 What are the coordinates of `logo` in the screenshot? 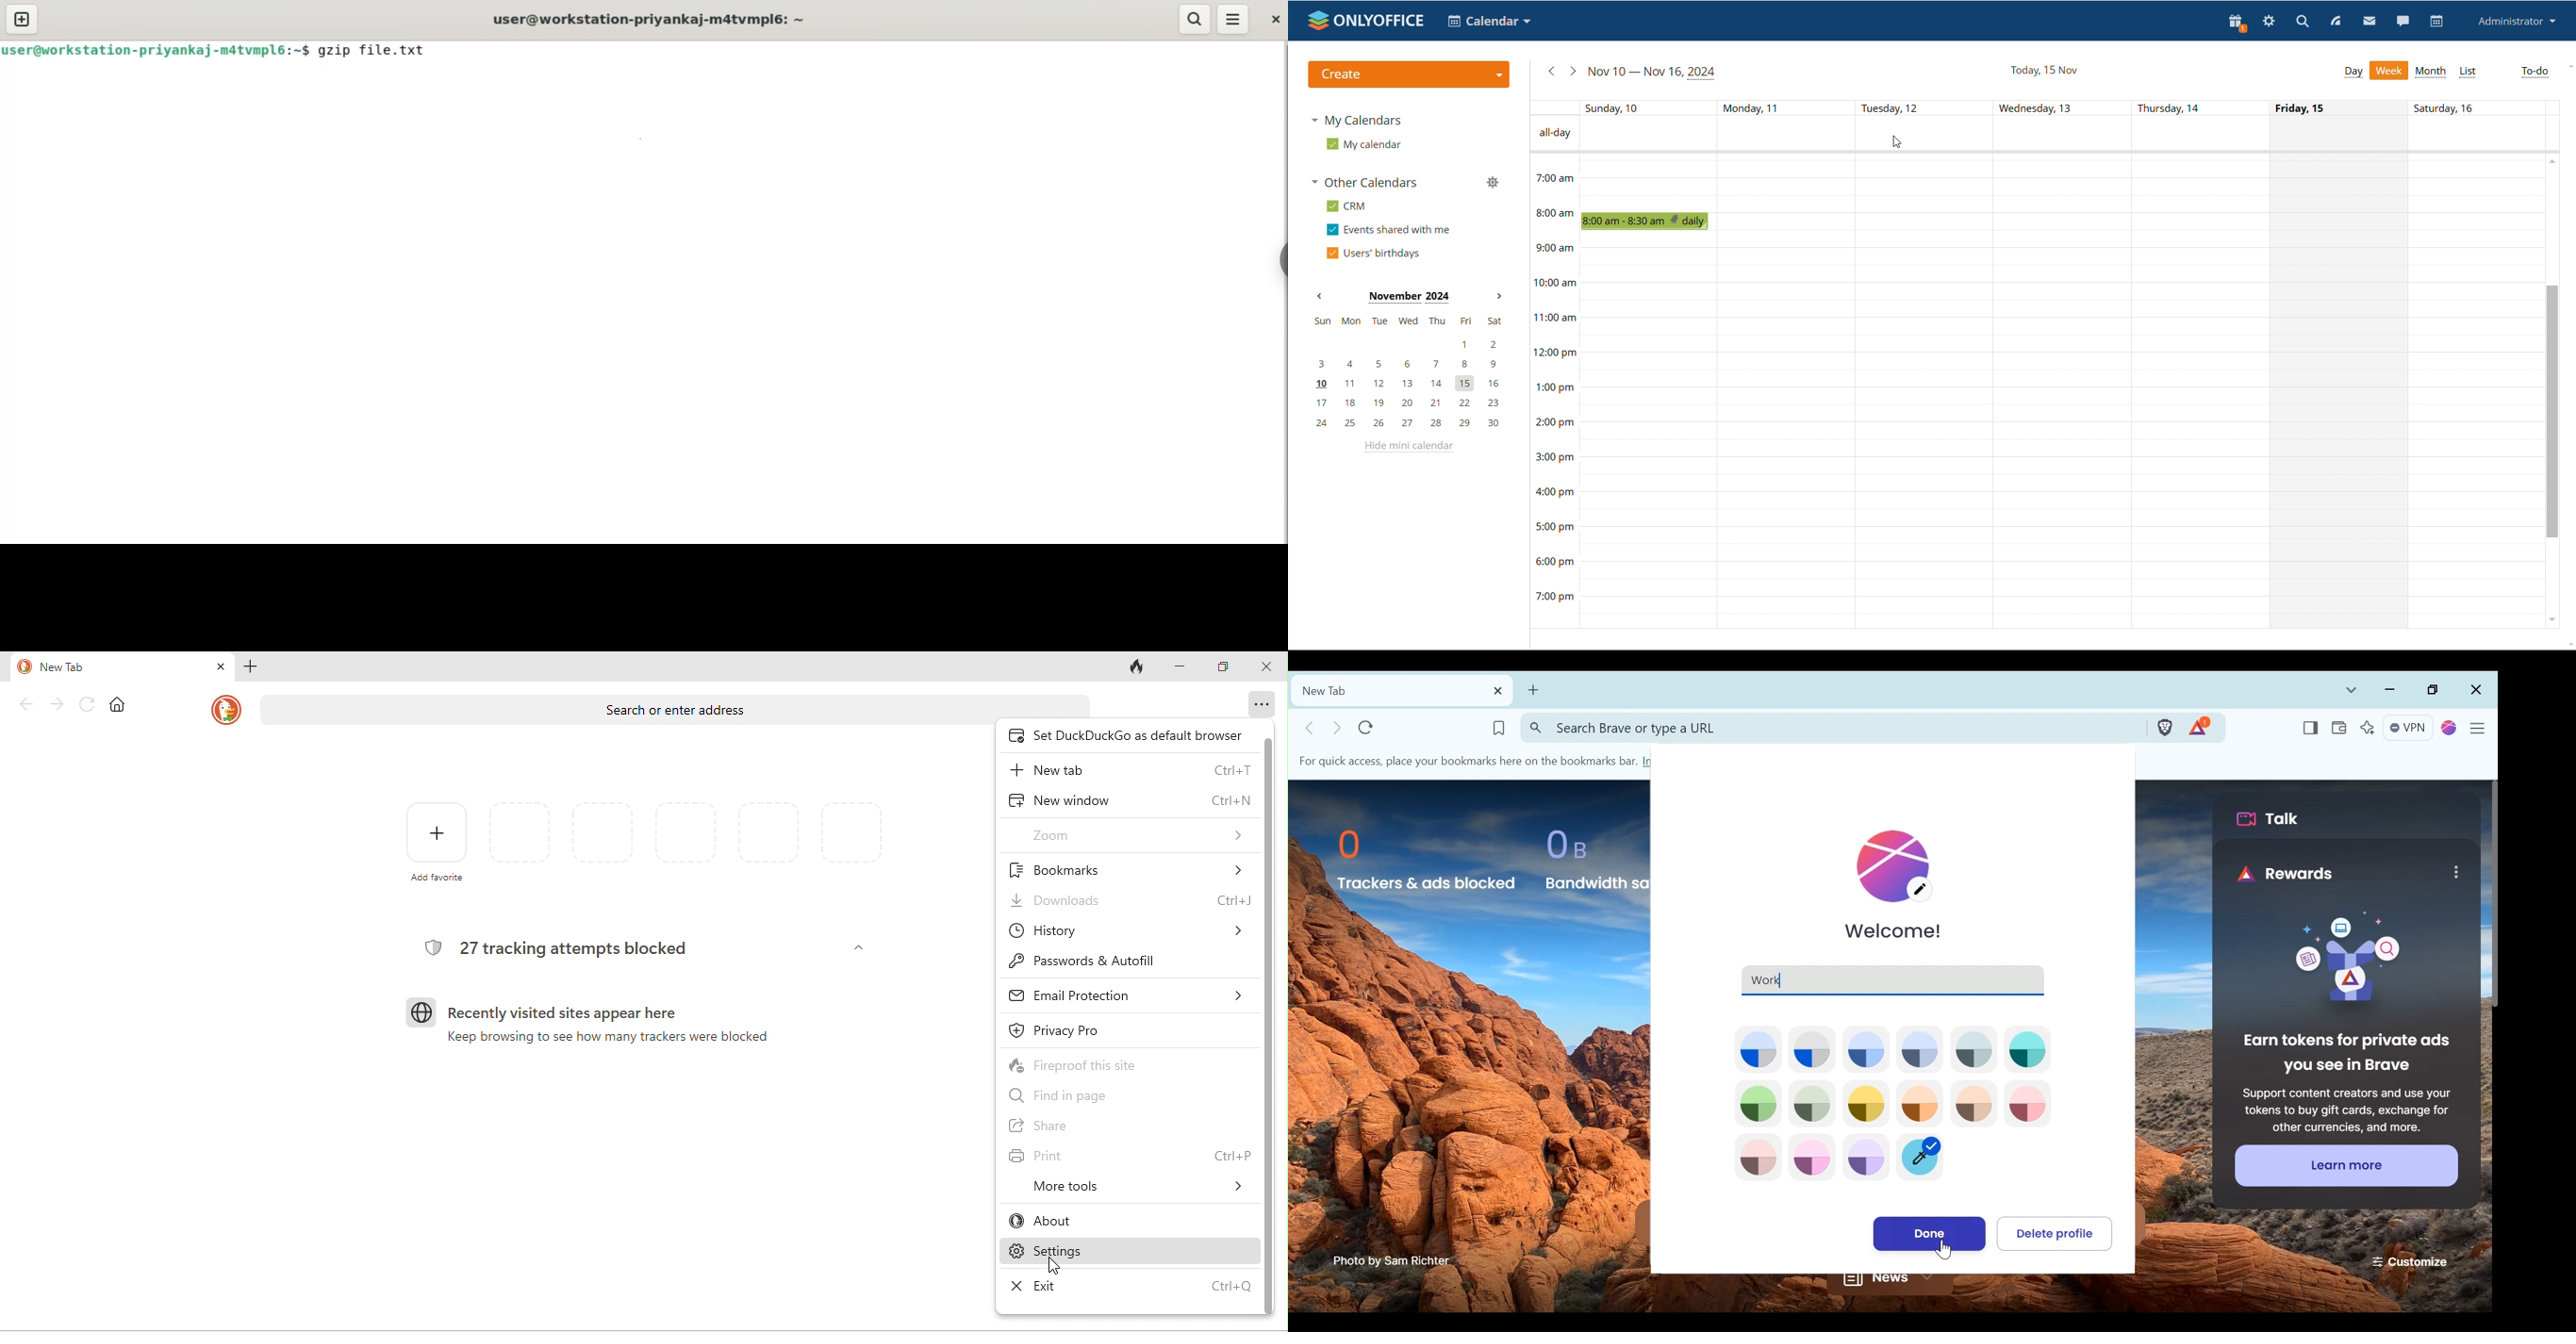 It's located at (1366, 21).